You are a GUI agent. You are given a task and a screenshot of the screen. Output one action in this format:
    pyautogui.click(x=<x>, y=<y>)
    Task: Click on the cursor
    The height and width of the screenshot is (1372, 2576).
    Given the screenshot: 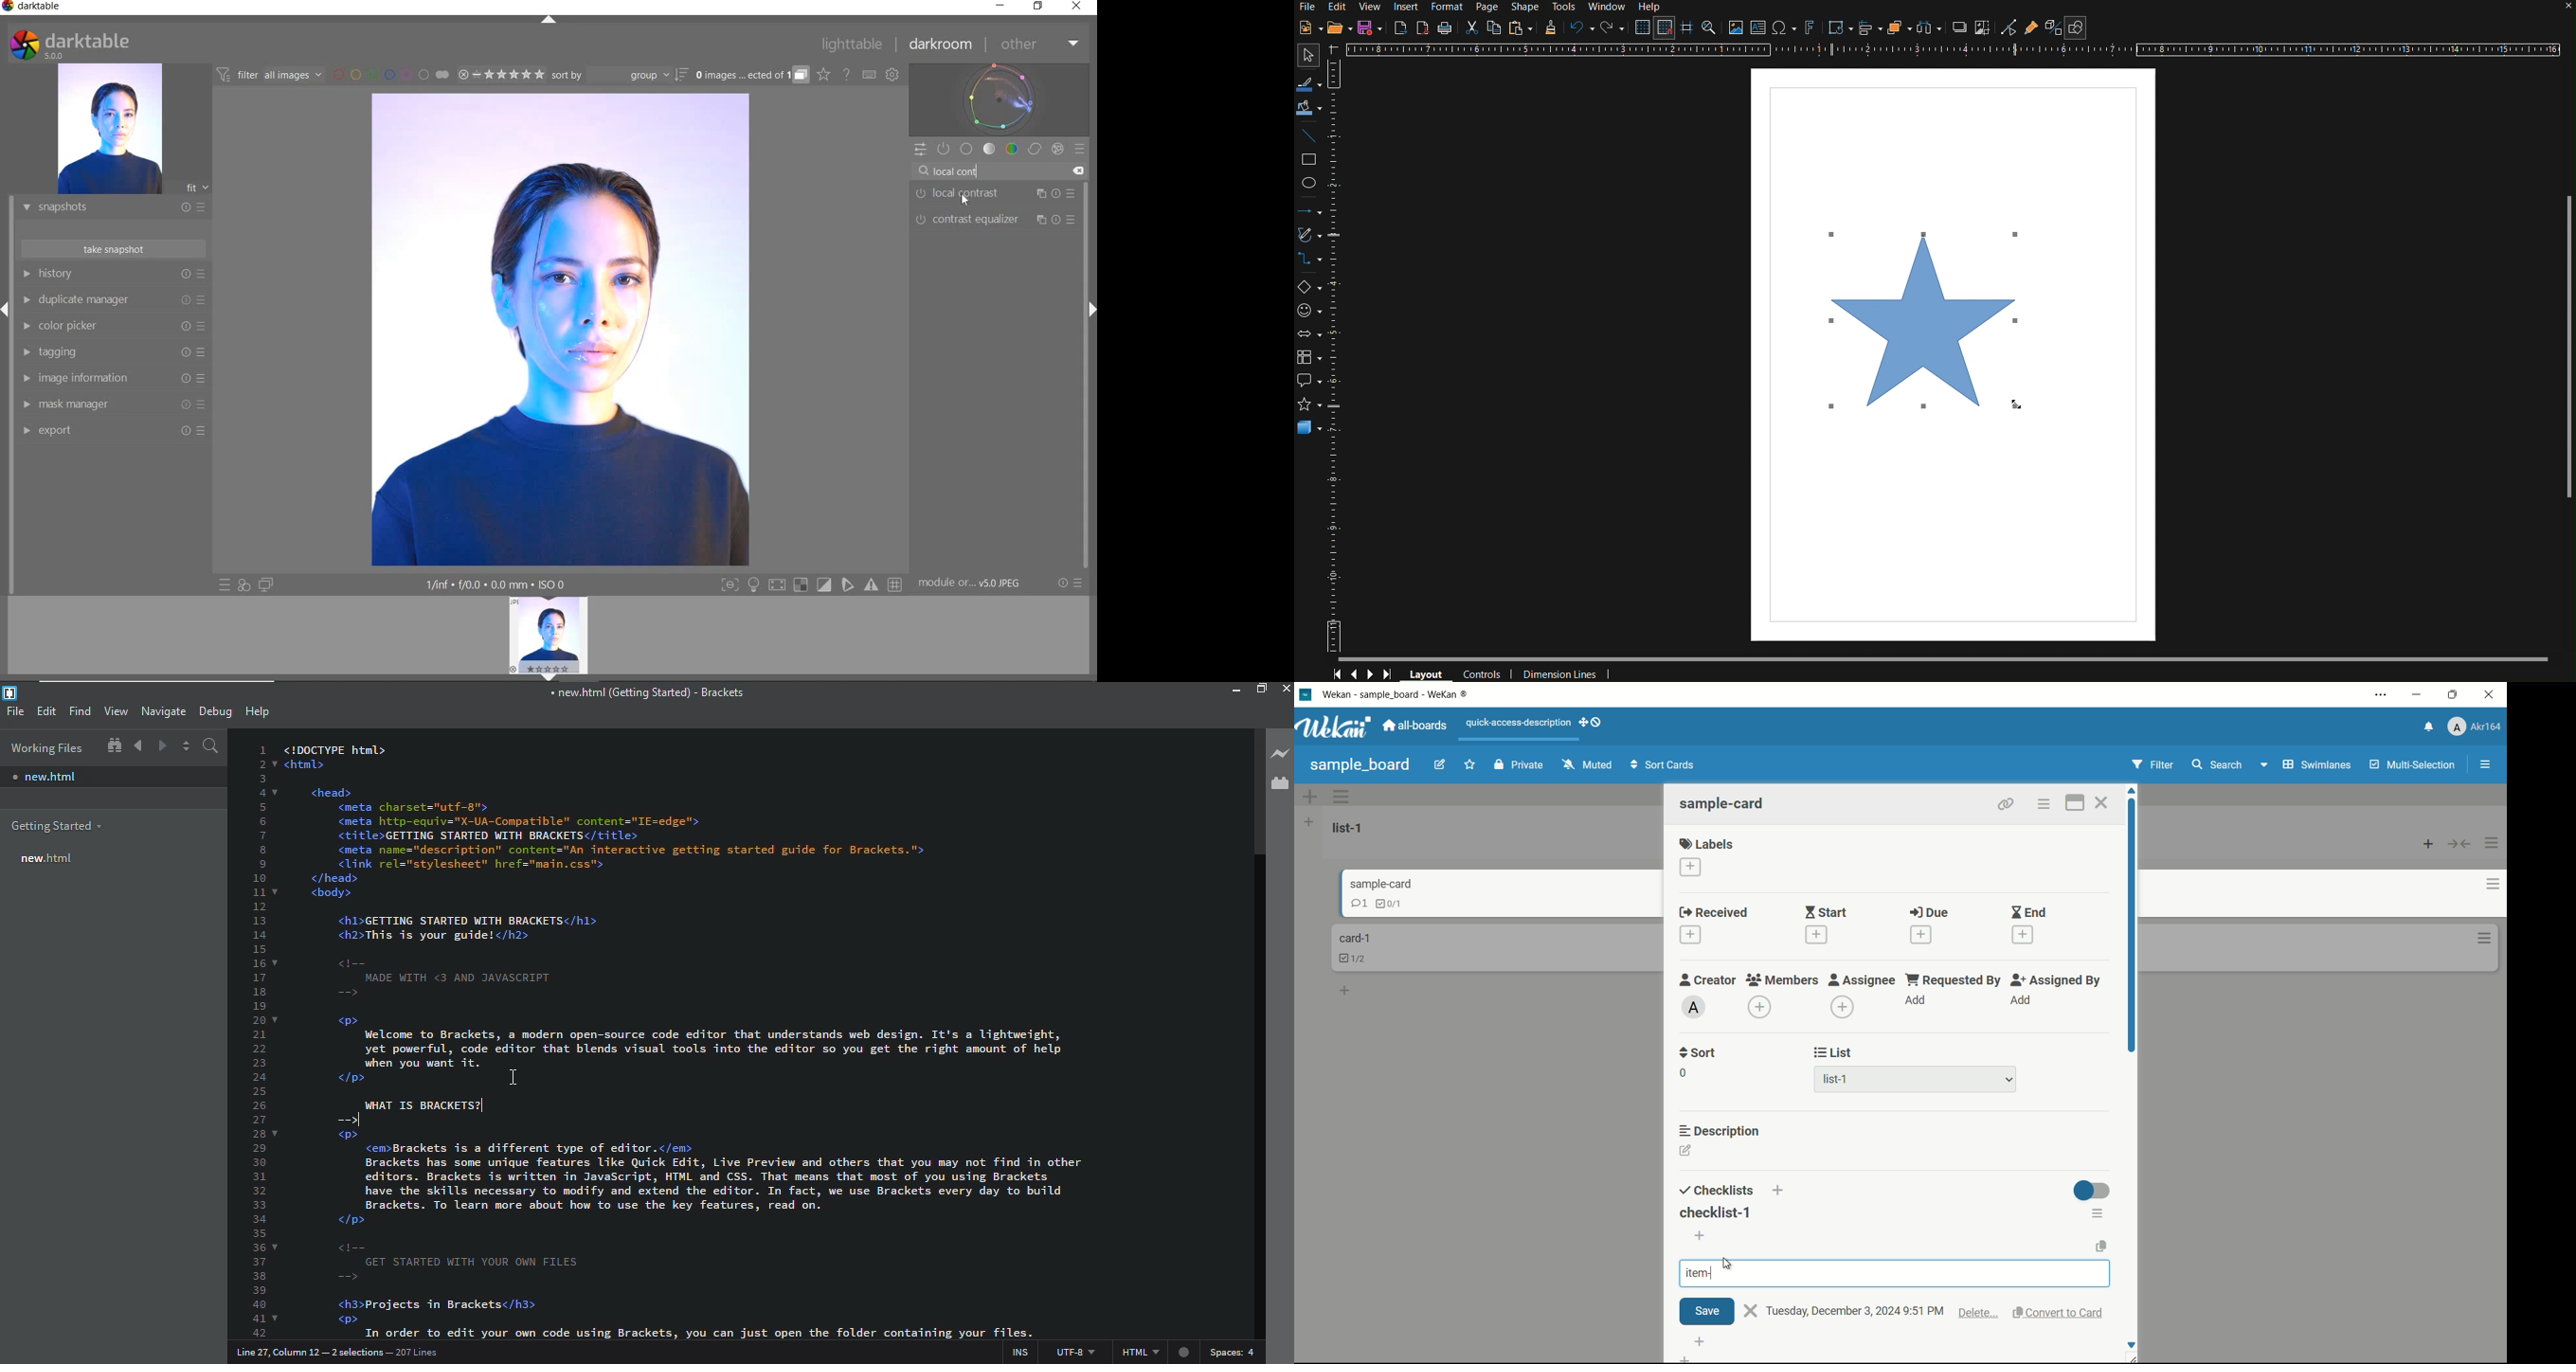 What is the action you would take?
    pyautogui.click(x=521, y=1077)
    